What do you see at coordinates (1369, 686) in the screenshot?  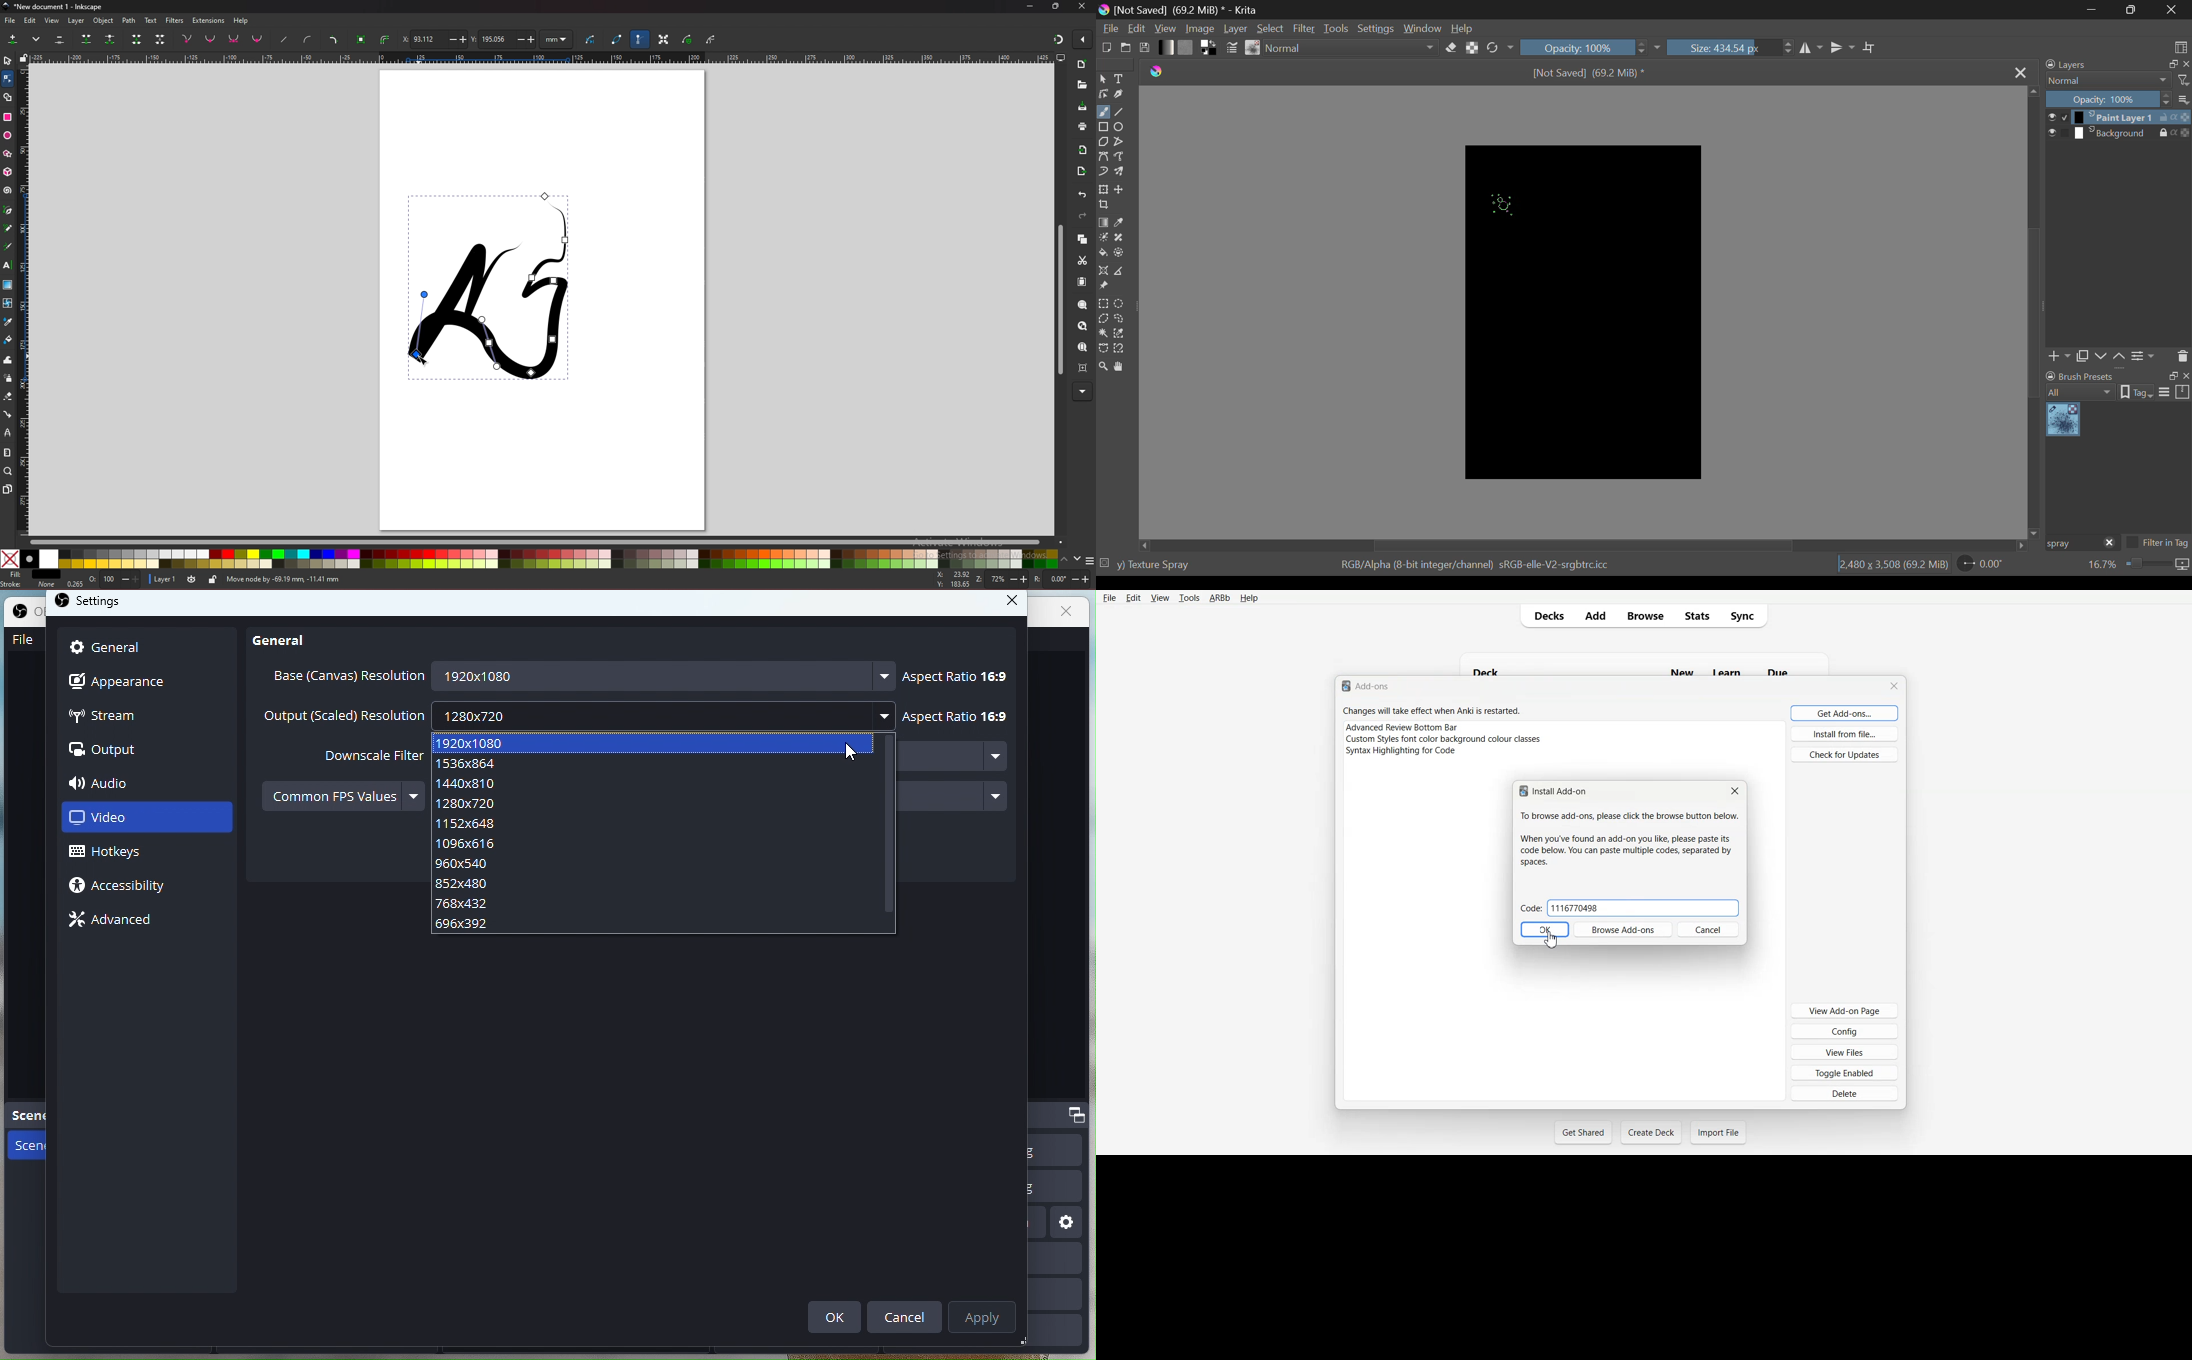 I see `Text 1` at bounding box center [1369, 686].